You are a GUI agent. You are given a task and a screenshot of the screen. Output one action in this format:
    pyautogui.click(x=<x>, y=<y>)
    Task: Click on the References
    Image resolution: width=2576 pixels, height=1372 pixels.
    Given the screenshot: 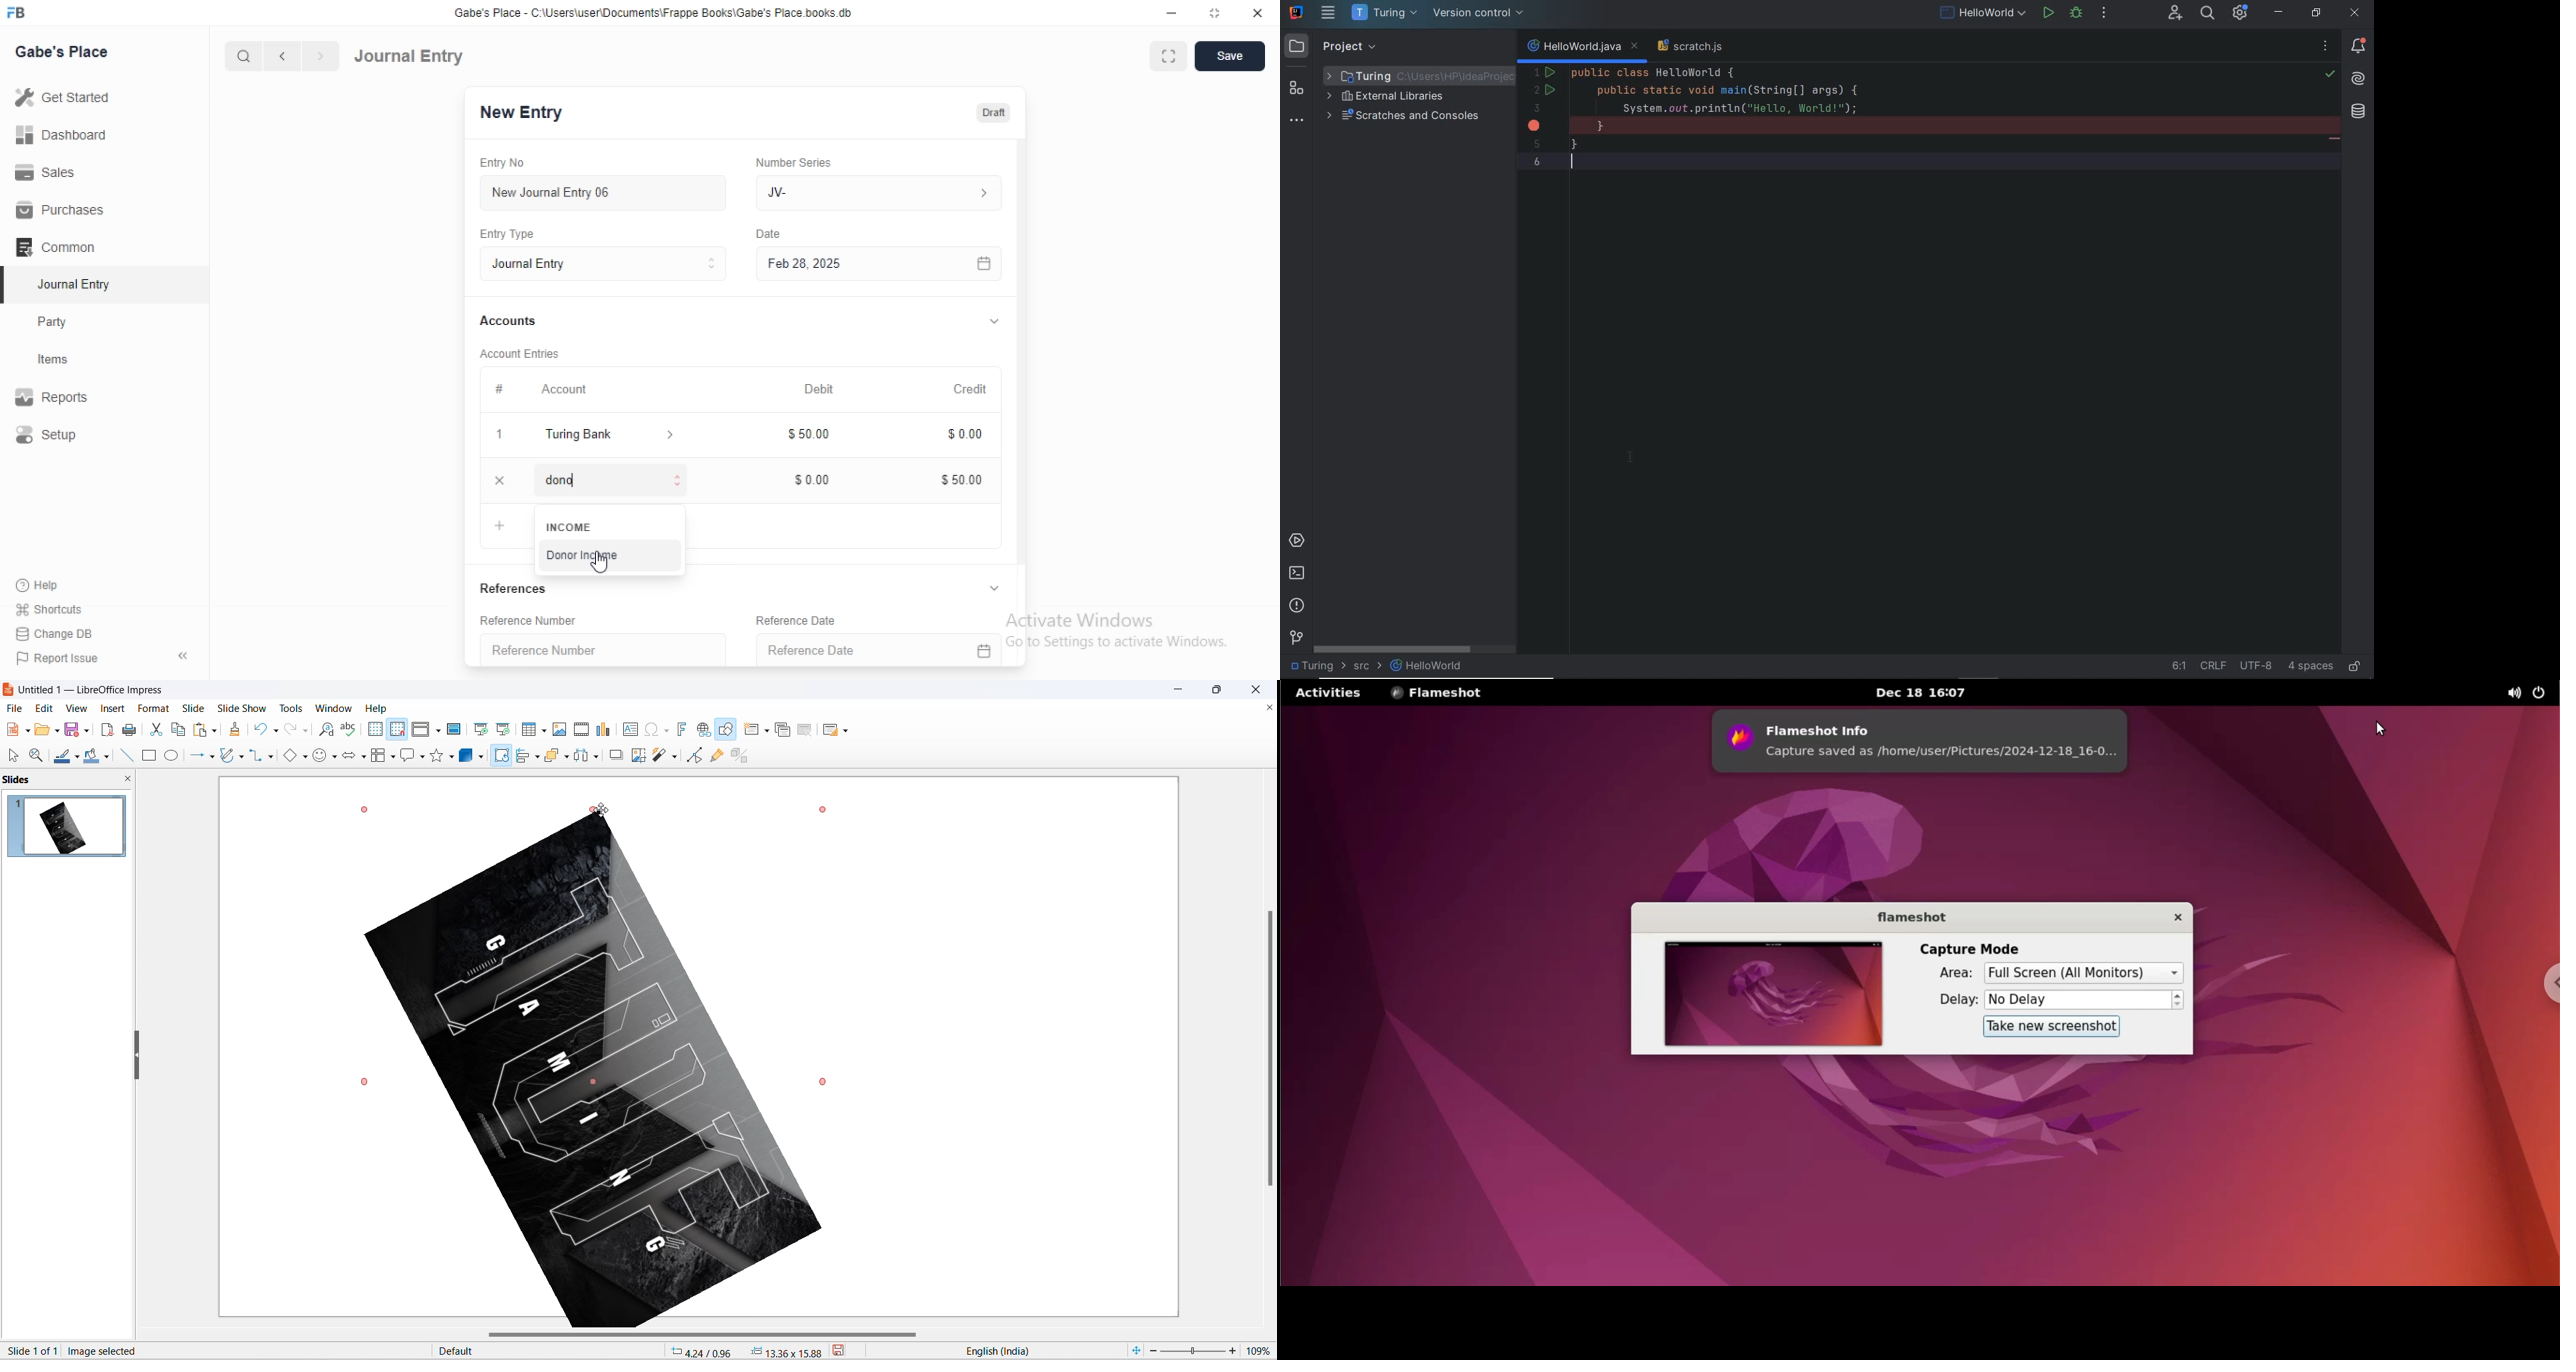 What is the action you would take?
    pyautogui.click(x=520, y=586)
    